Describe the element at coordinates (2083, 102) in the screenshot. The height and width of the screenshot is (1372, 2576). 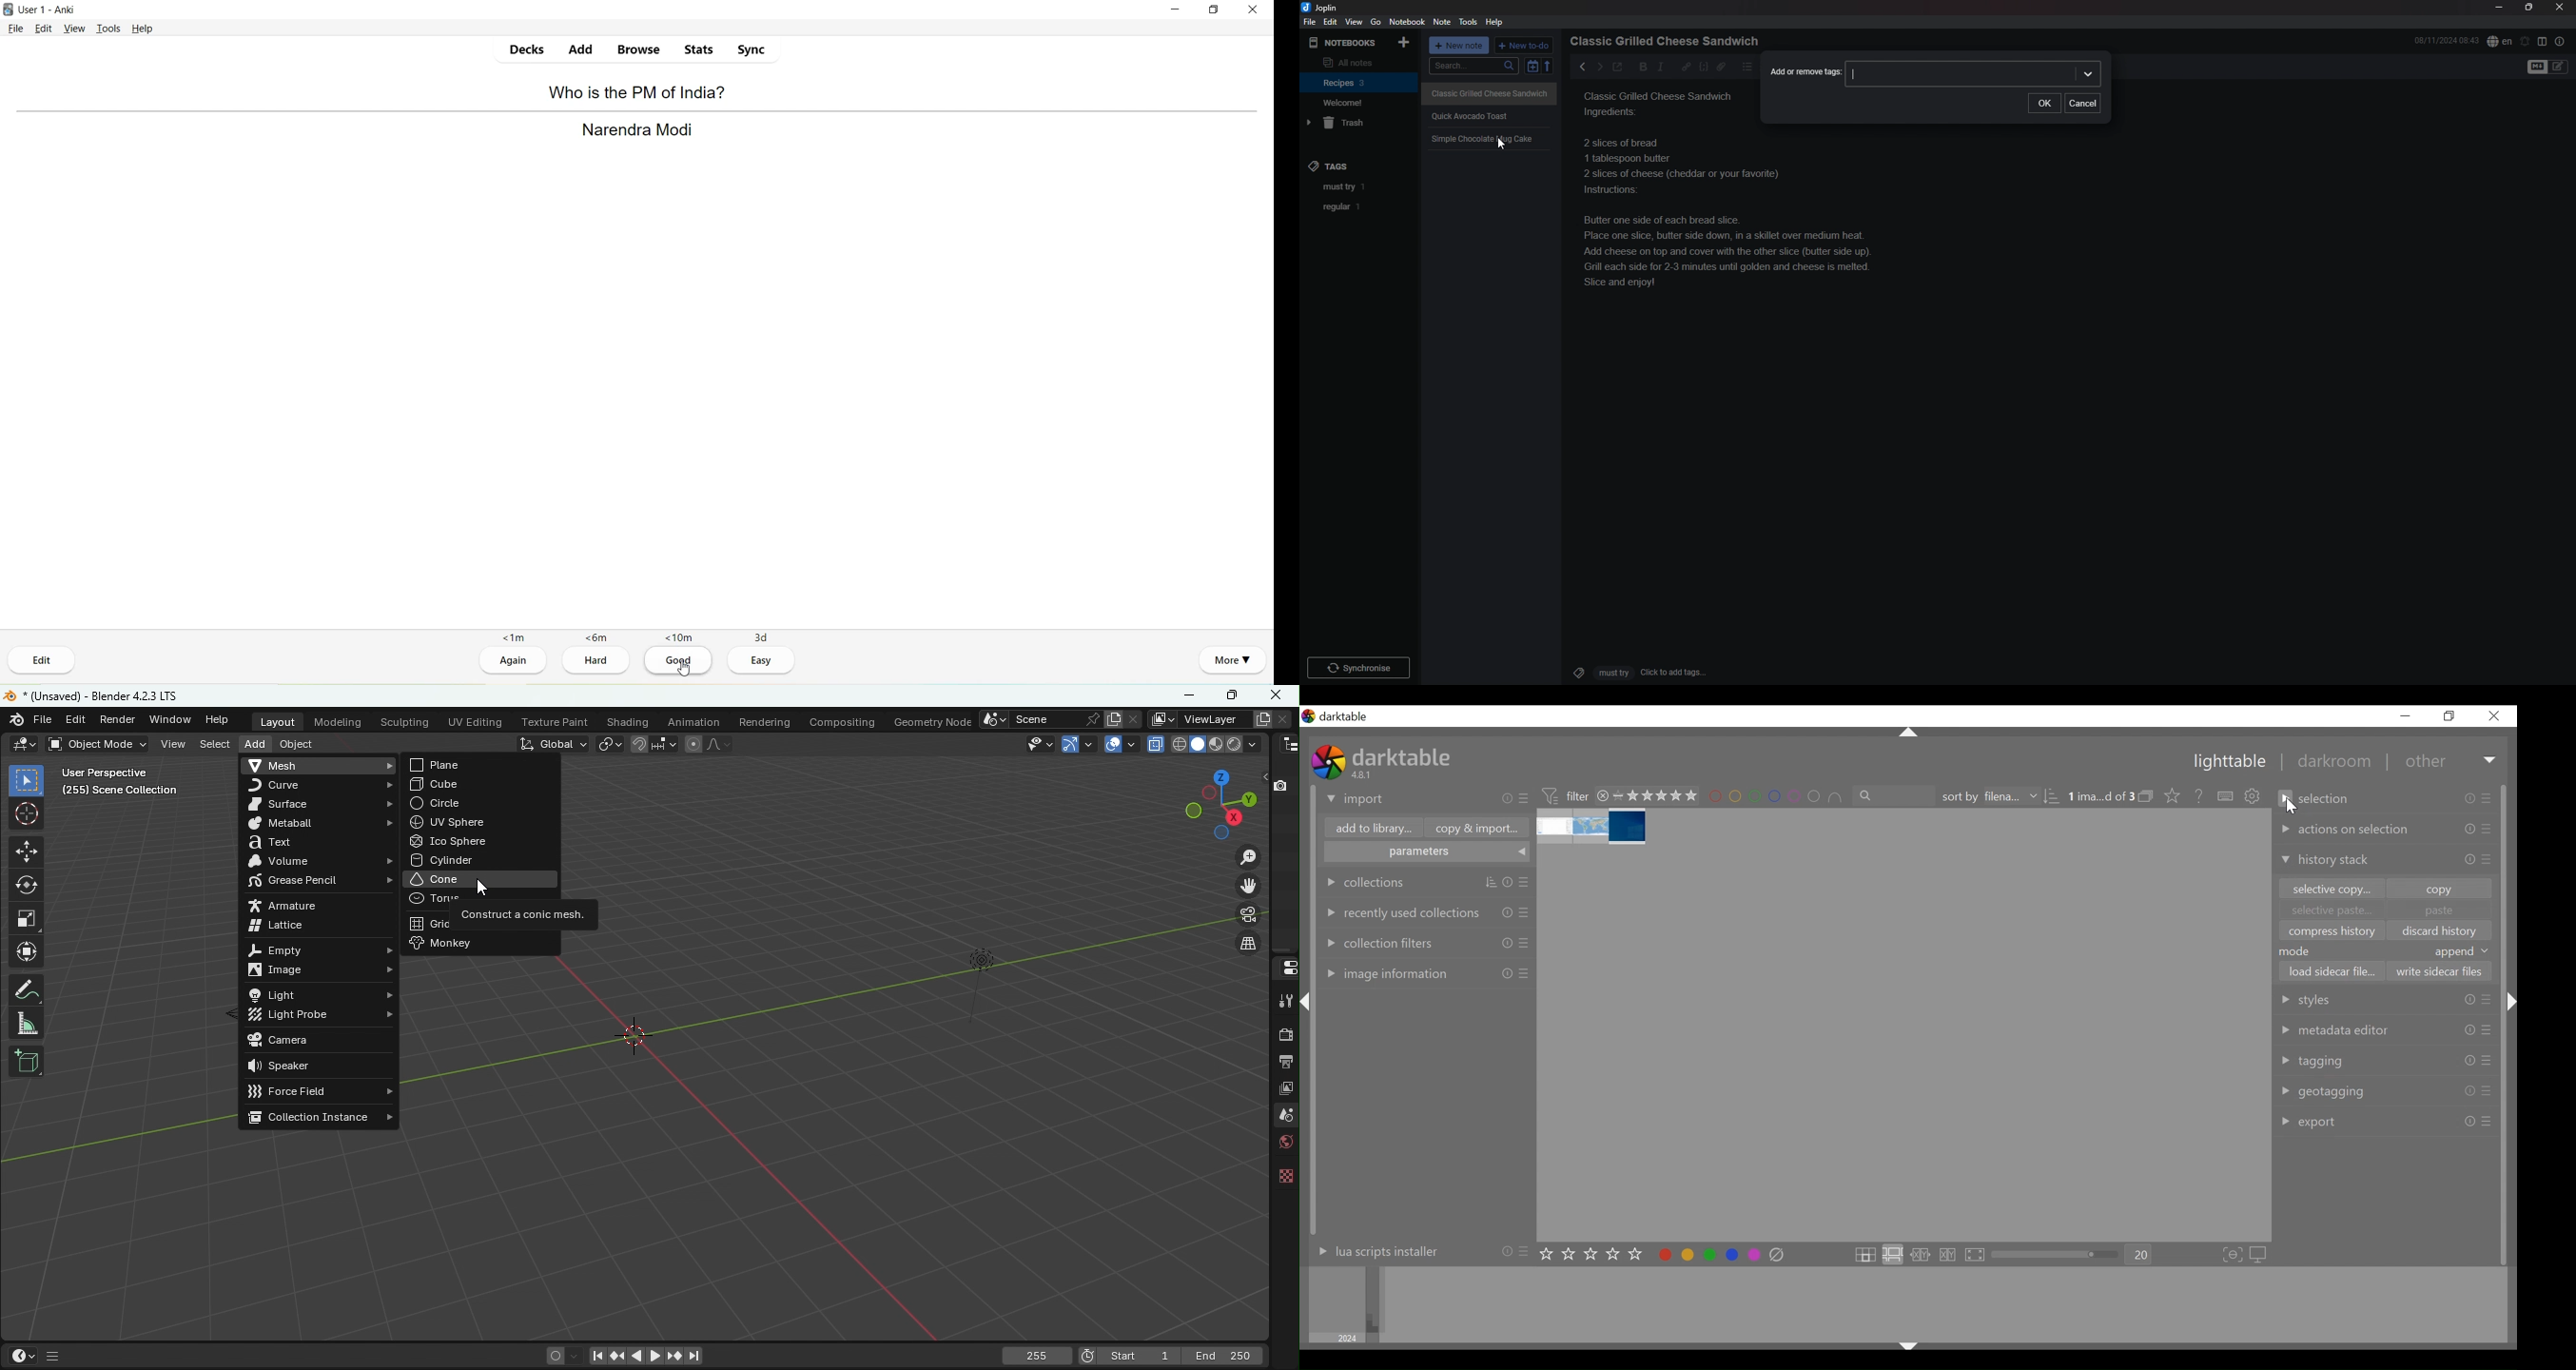
I see `Cancel` at that location.